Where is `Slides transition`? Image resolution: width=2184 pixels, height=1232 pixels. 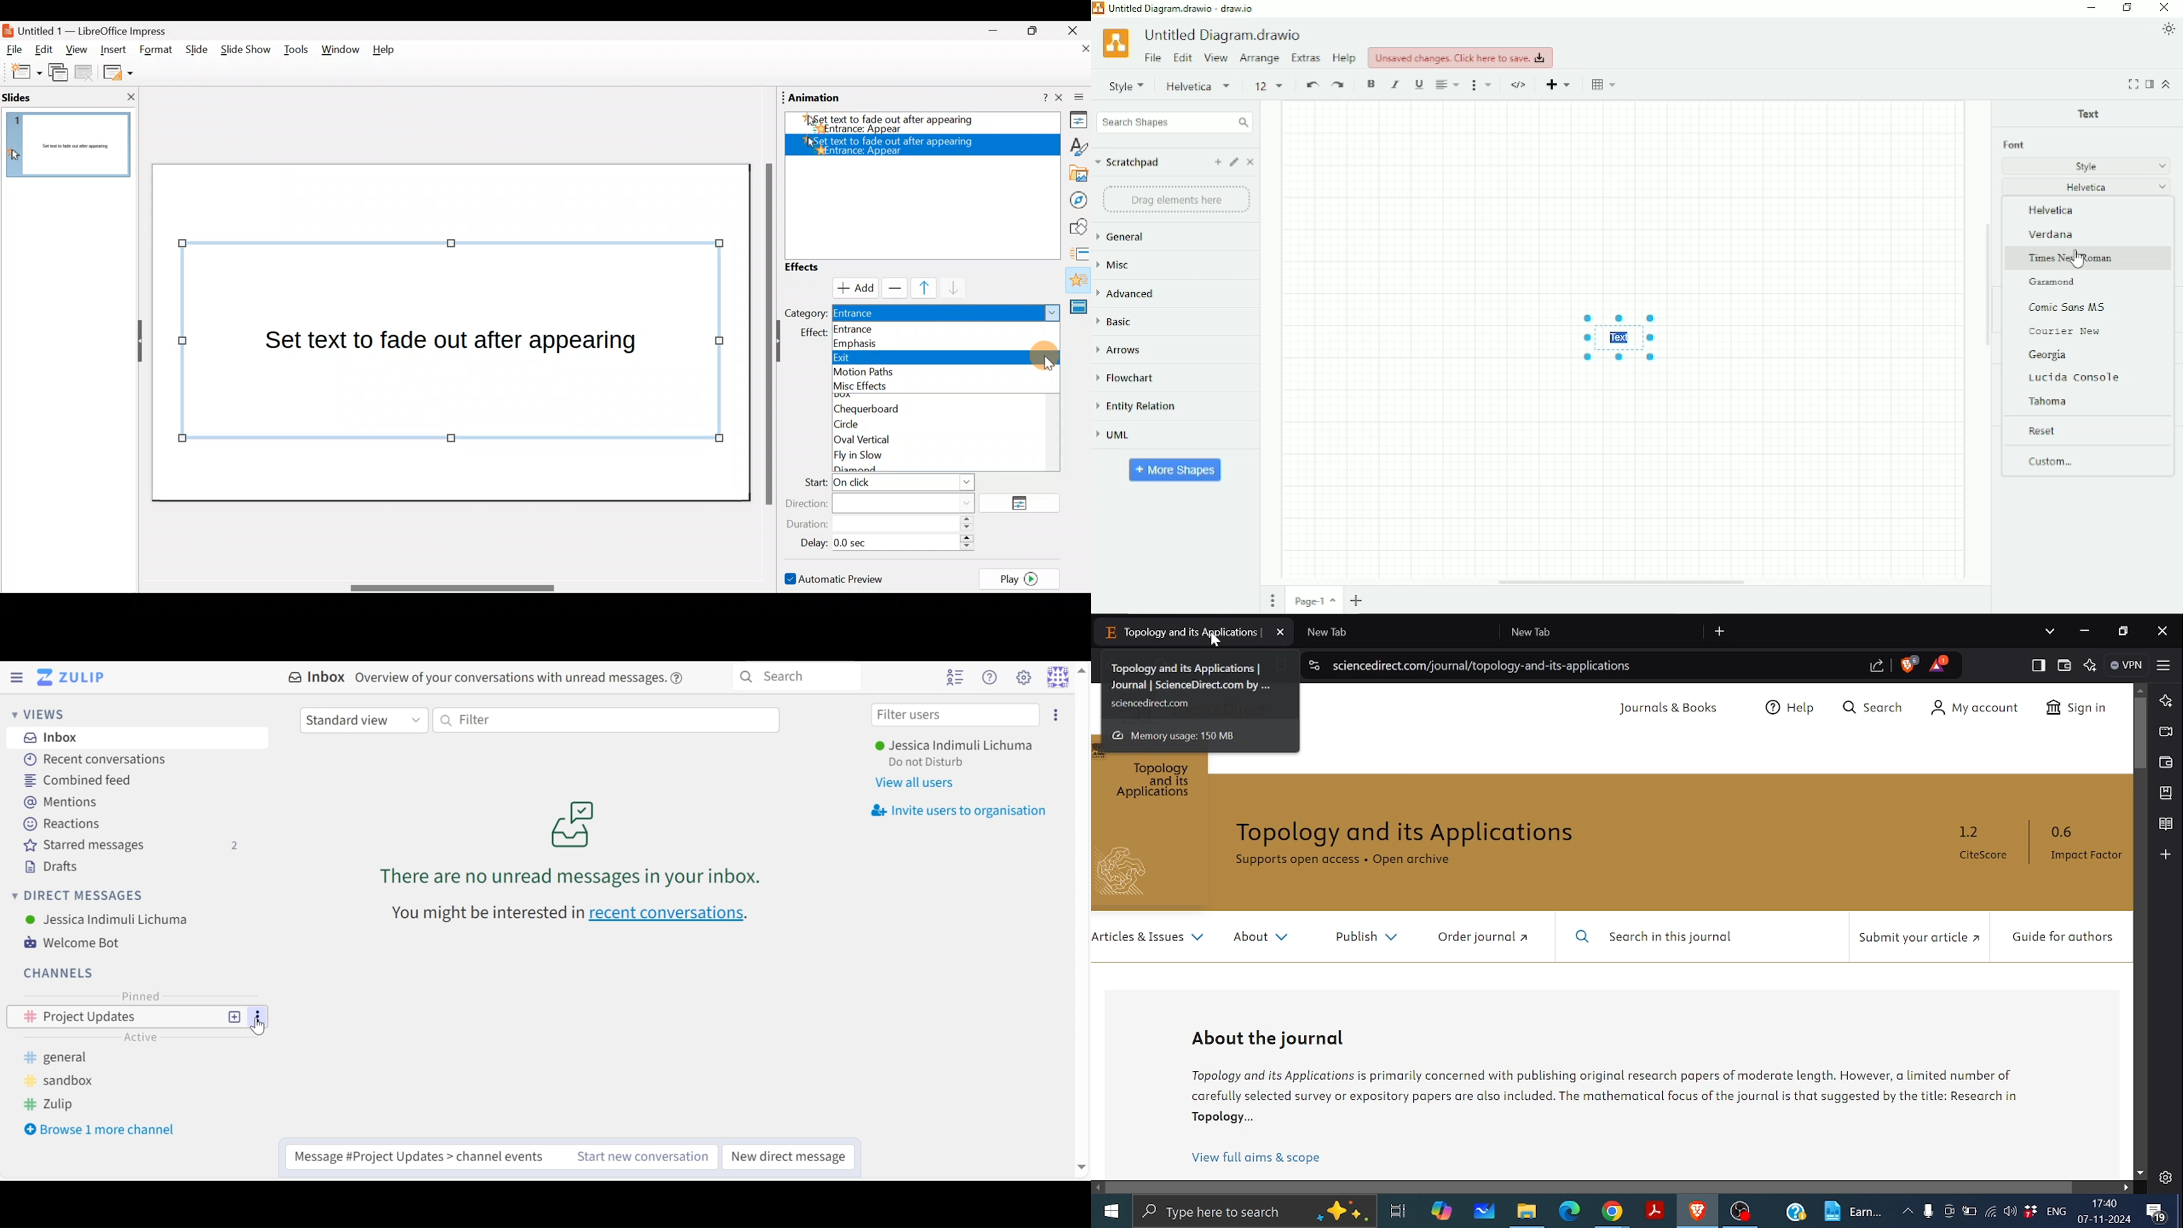
Slides transition is located at coordinates (1080, 252).